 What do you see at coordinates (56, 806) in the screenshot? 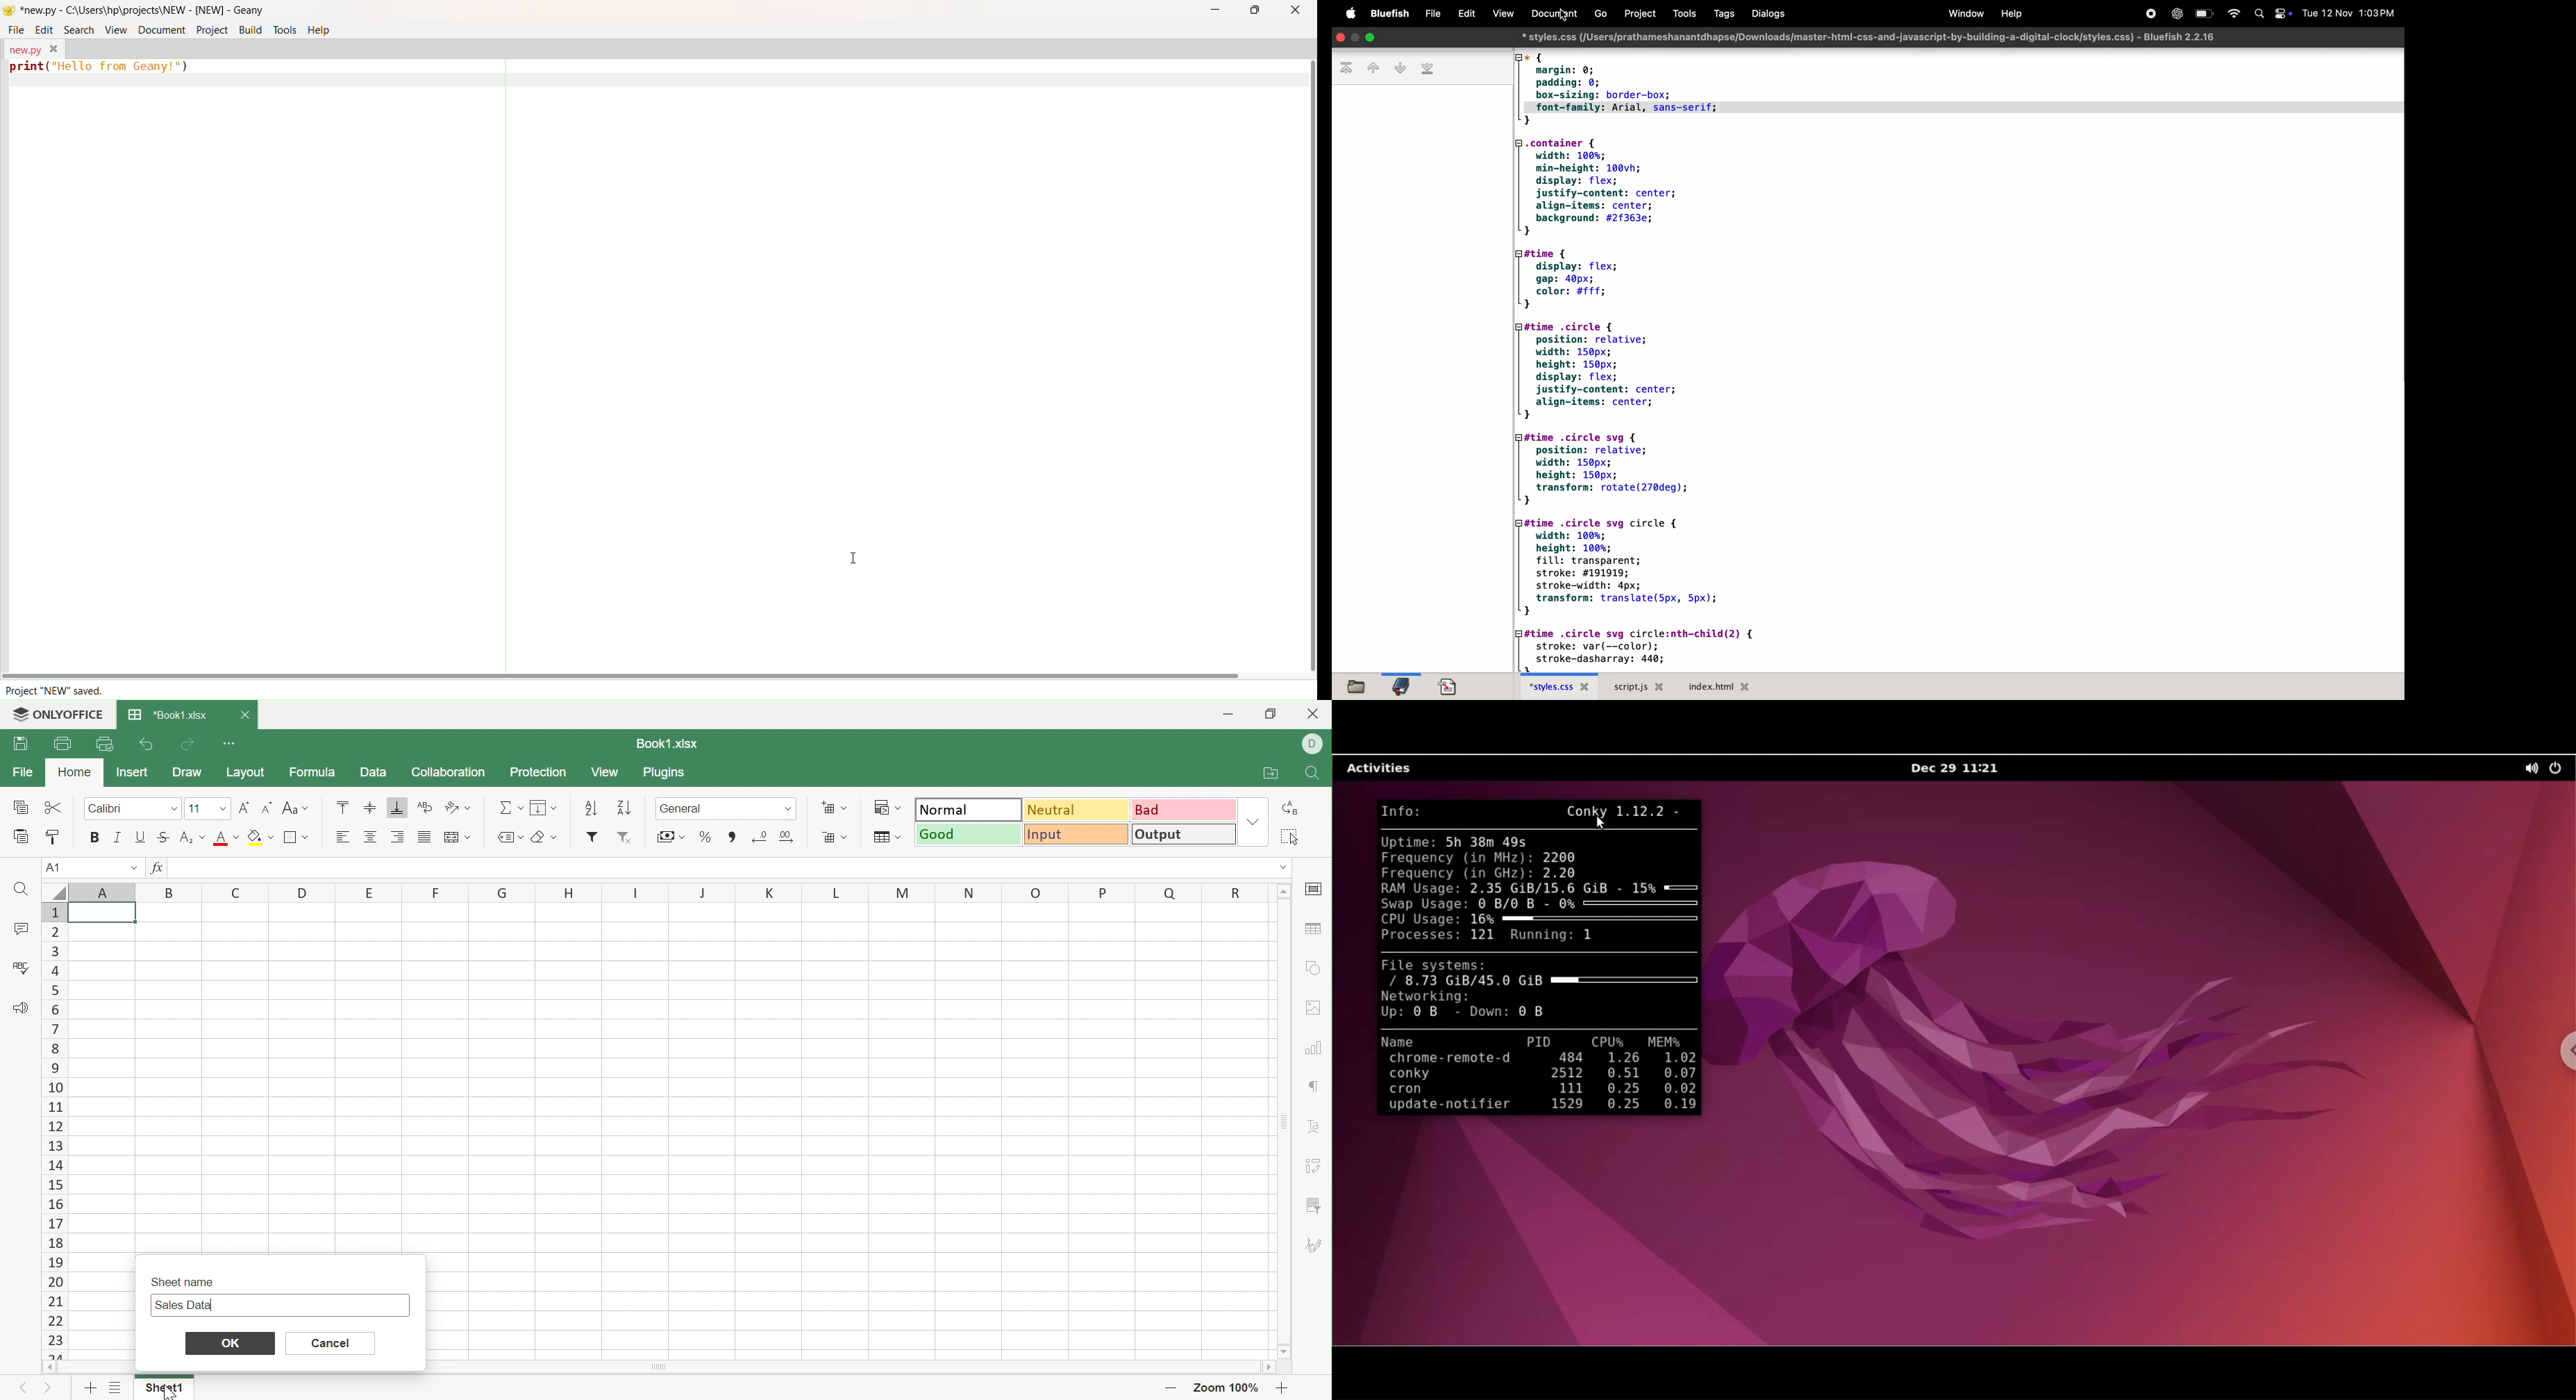
I see `Cut` at bounding box center [56, 806].